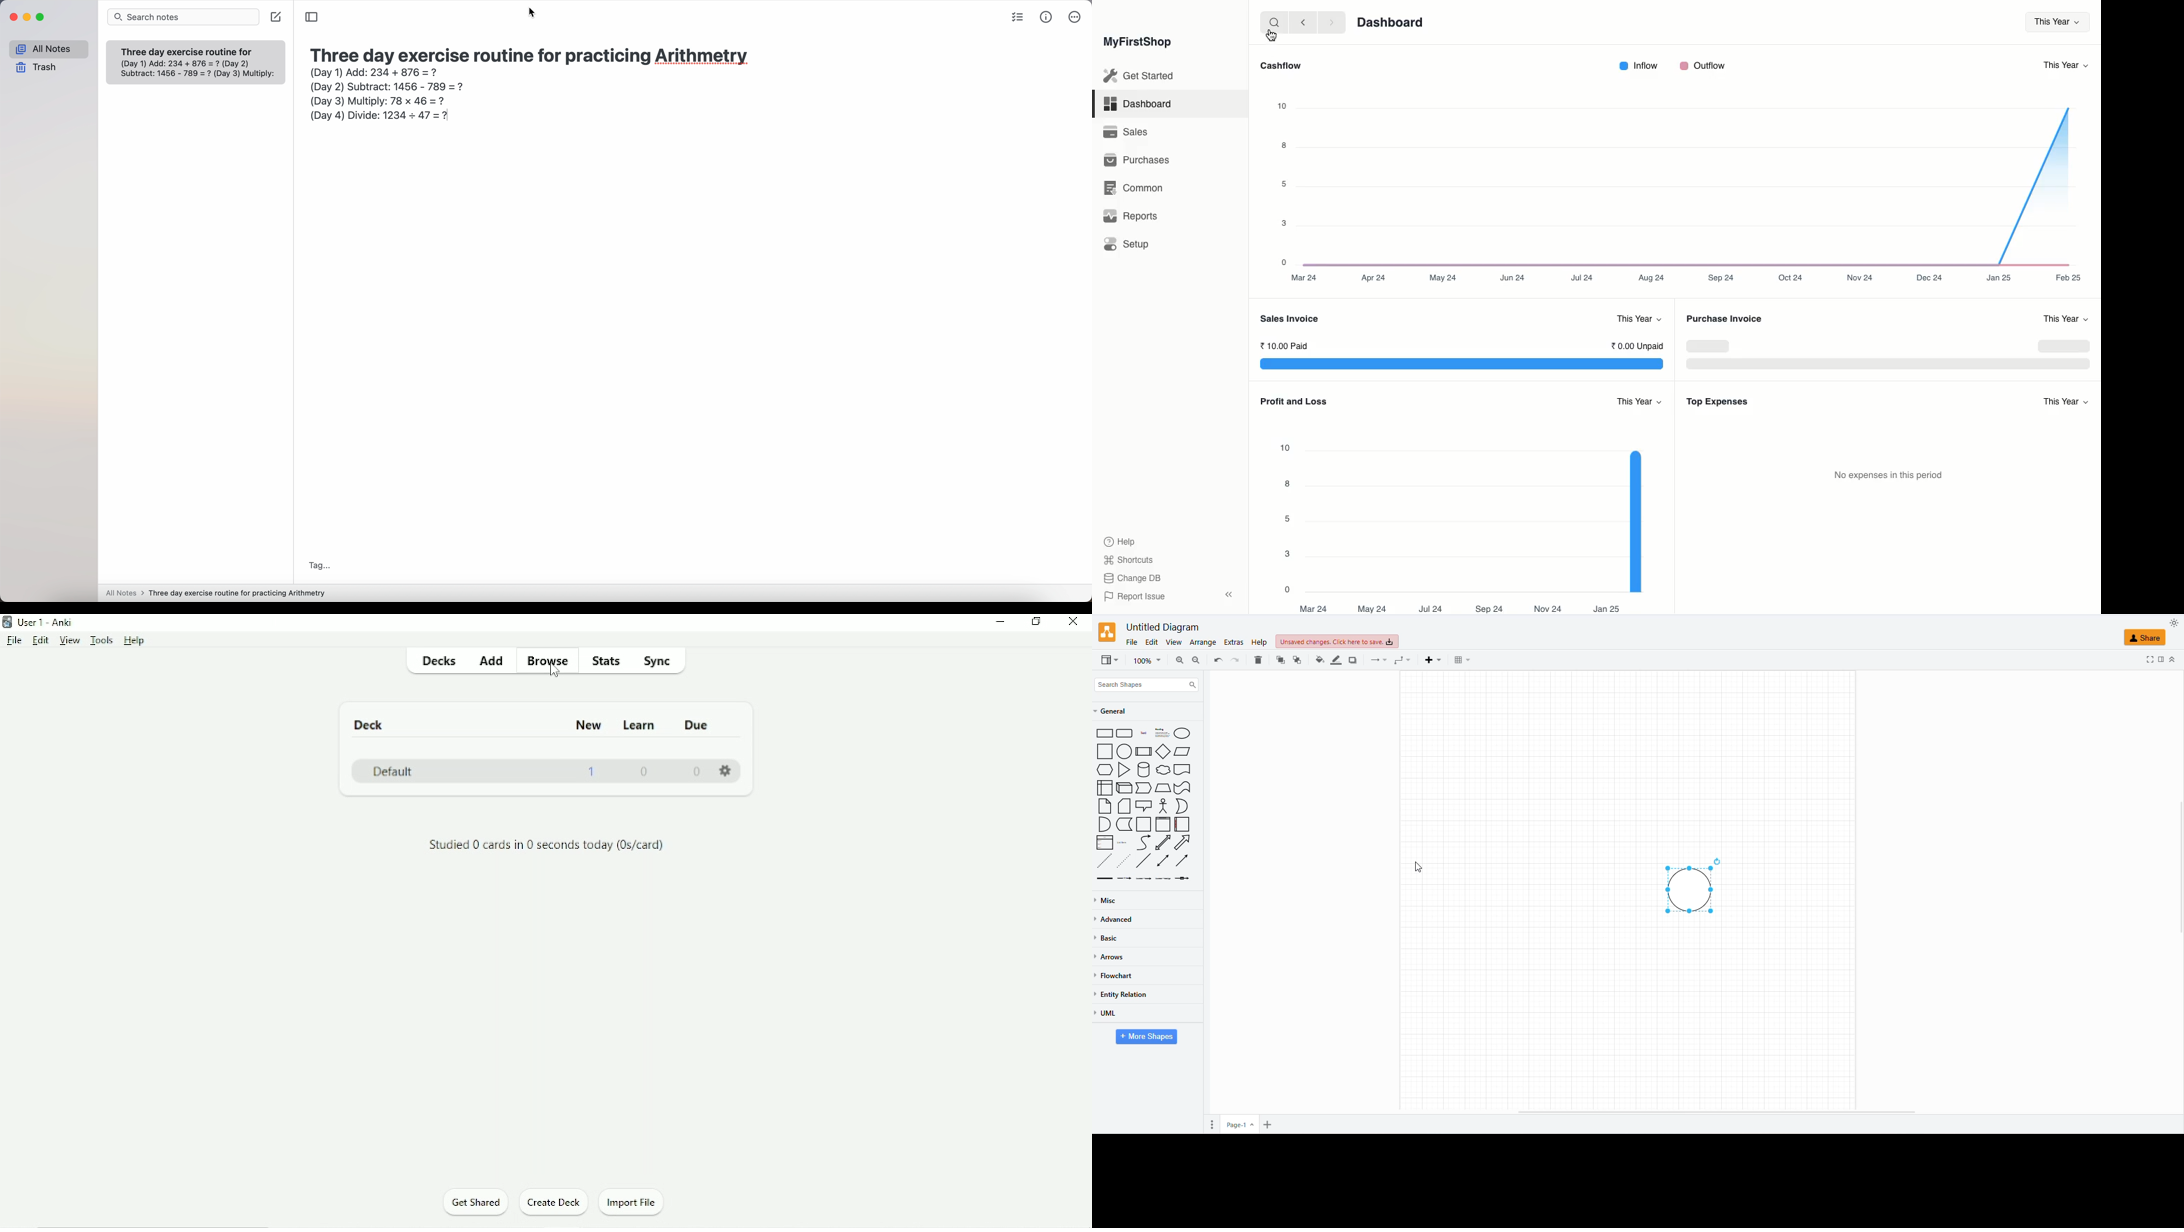  Describe the element at coordinates (2149, 660) in the screenshot. I see `FULLSCREEN` at that location.